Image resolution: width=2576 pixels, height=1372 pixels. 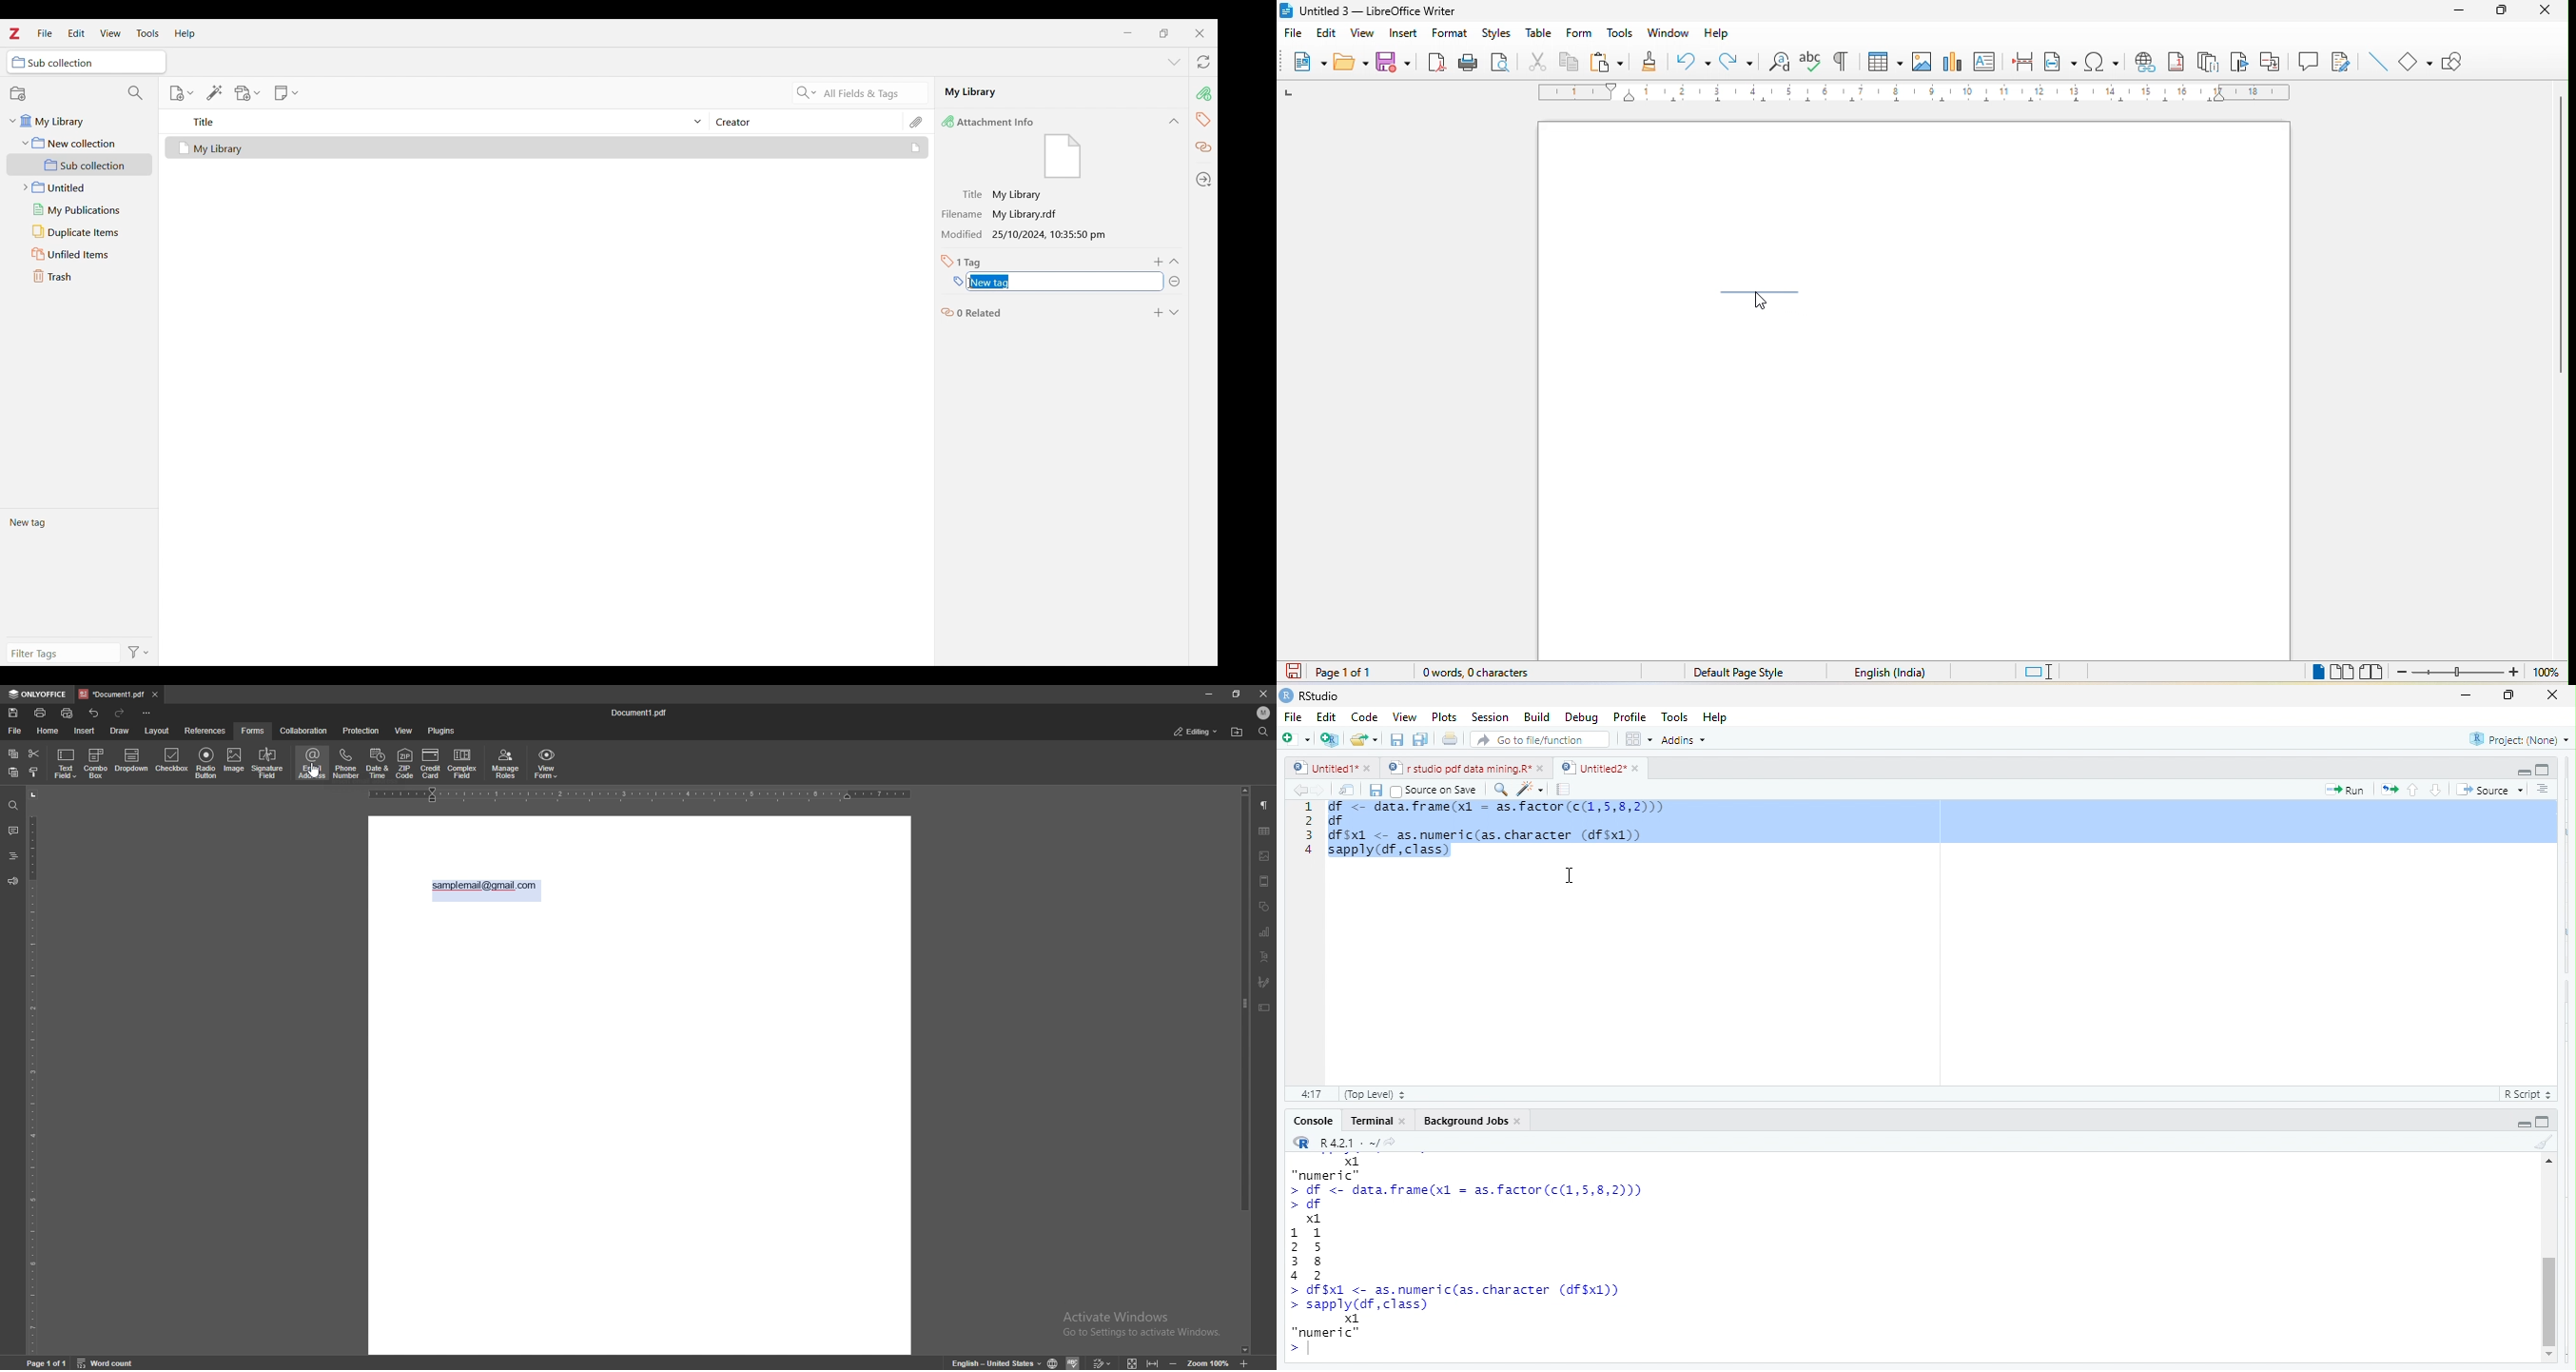 What do you see at coordinates (2380, 62) in the screenshot?
I see `insert line` at bounding box center [2380, 62].